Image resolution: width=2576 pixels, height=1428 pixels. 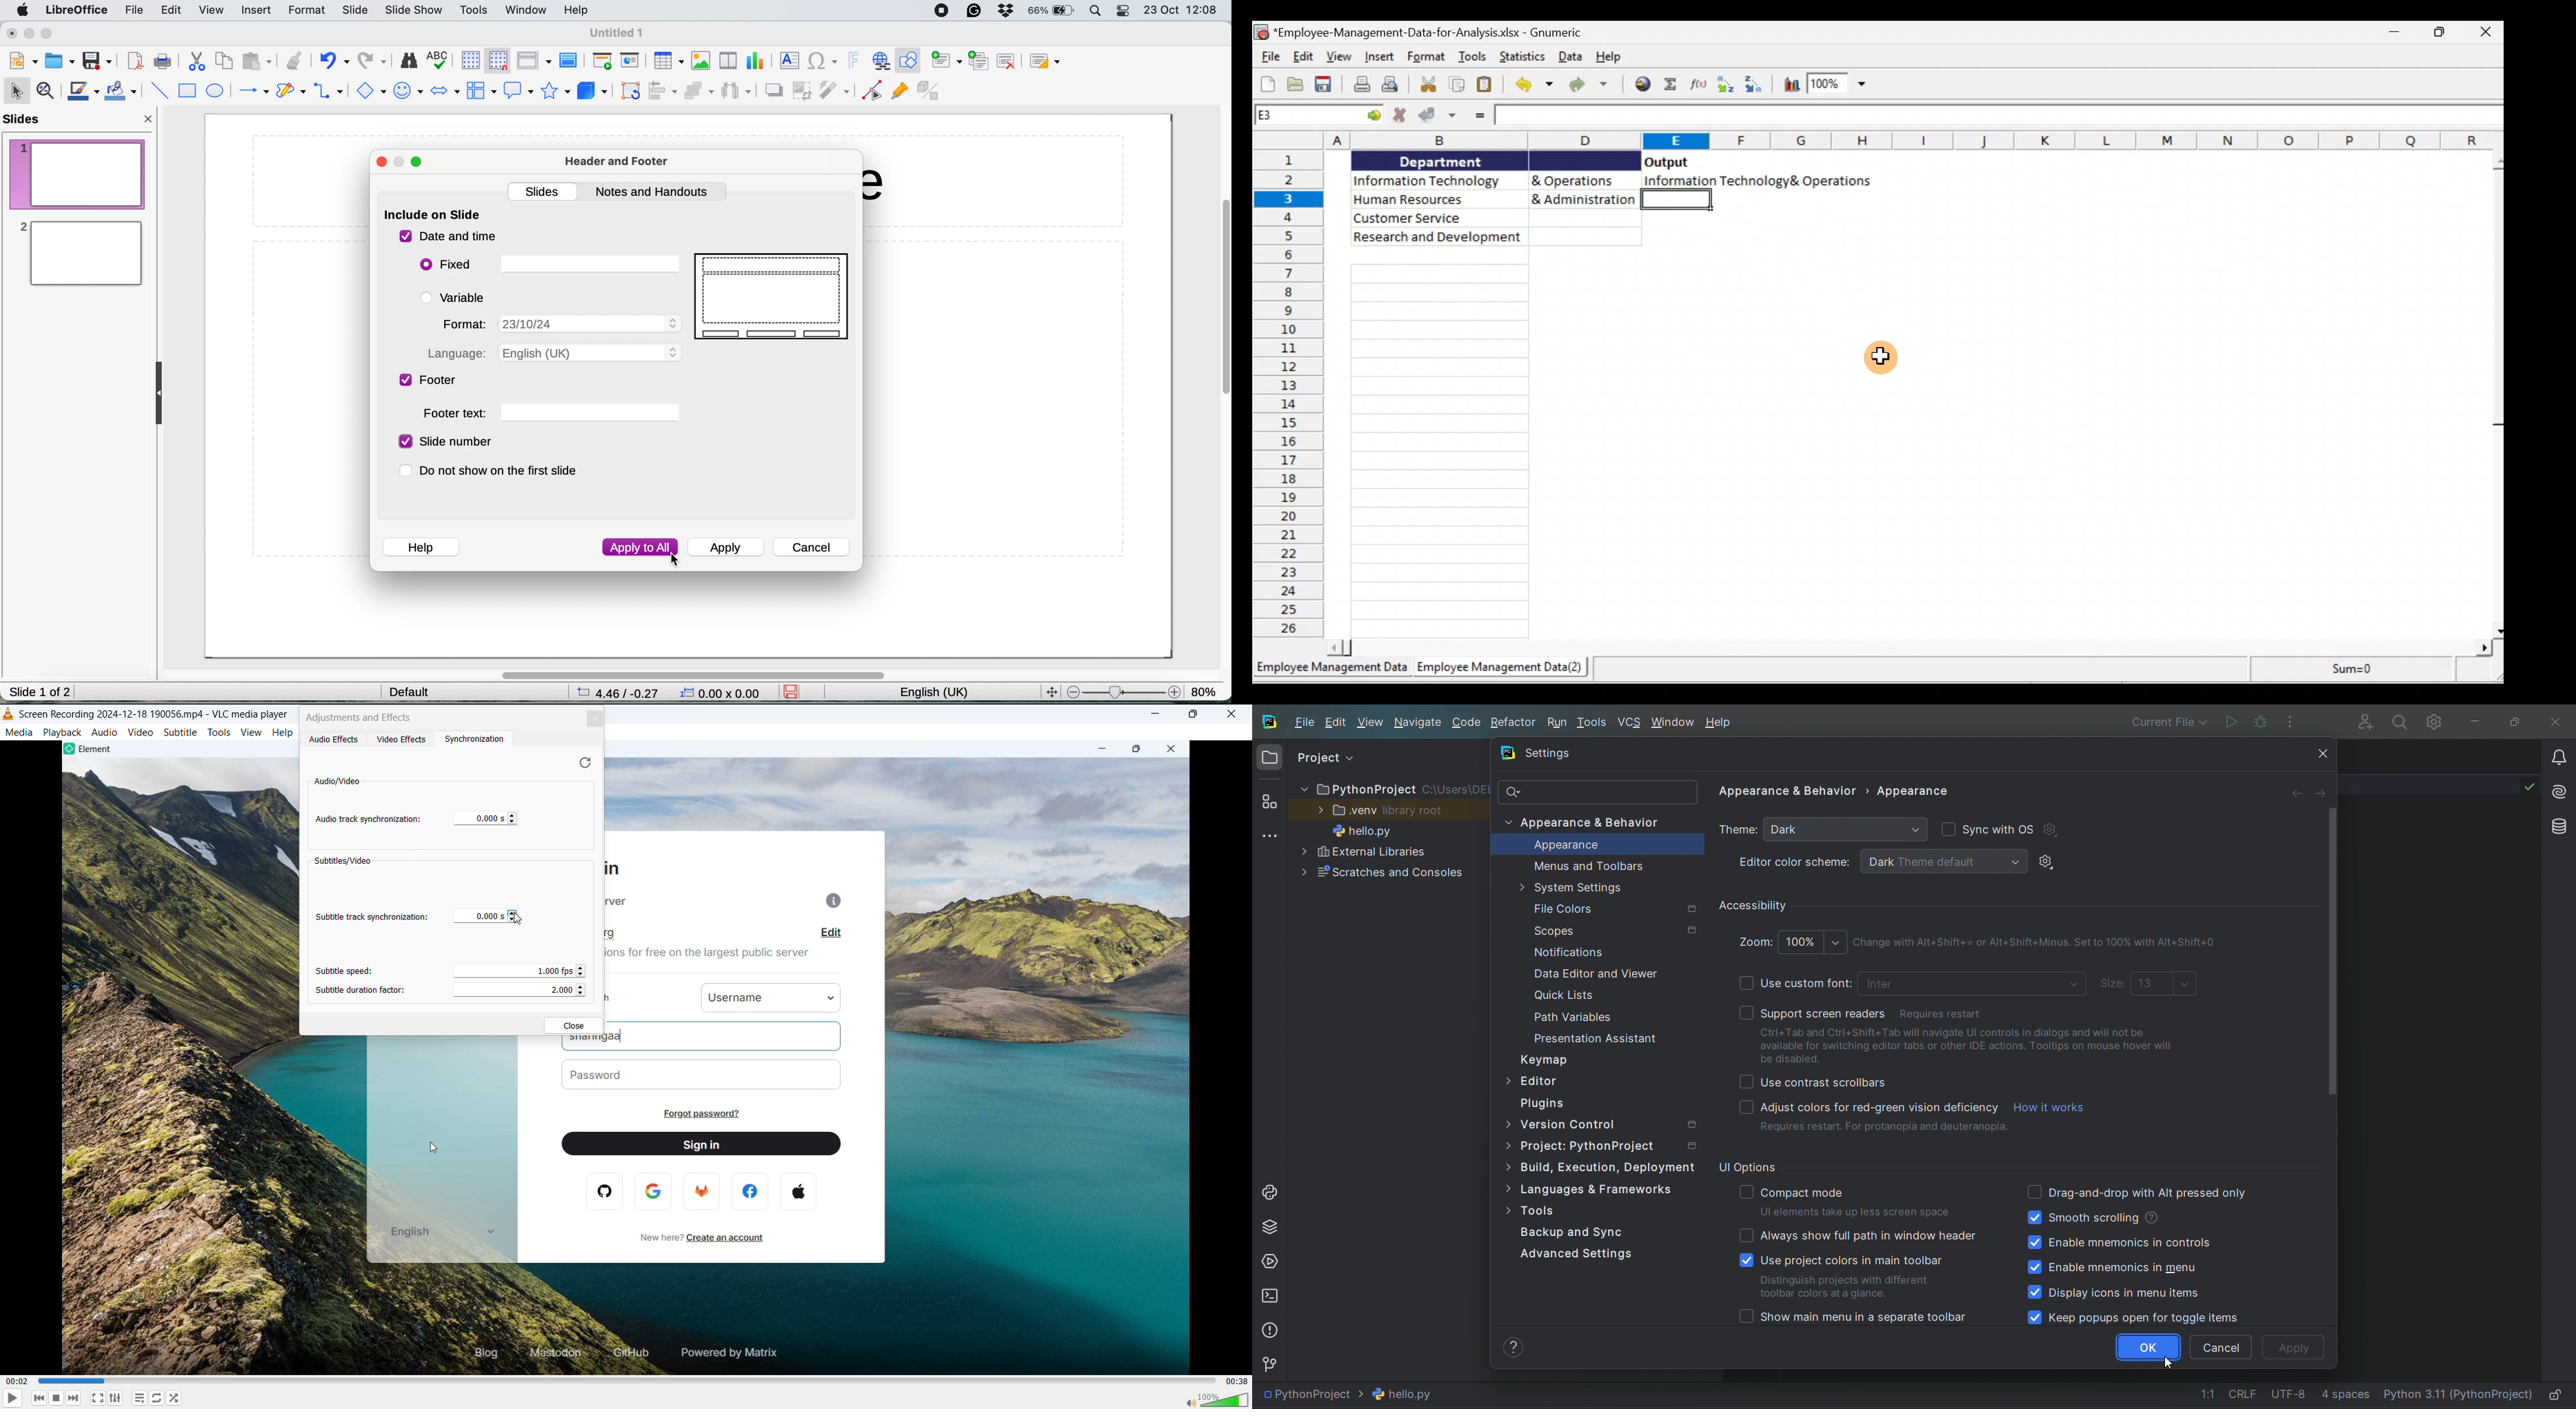 What do you see at coordinates (519, 971) in the screenshot?
I see `adjust subtitle speed` at bounding box center [519, 971].